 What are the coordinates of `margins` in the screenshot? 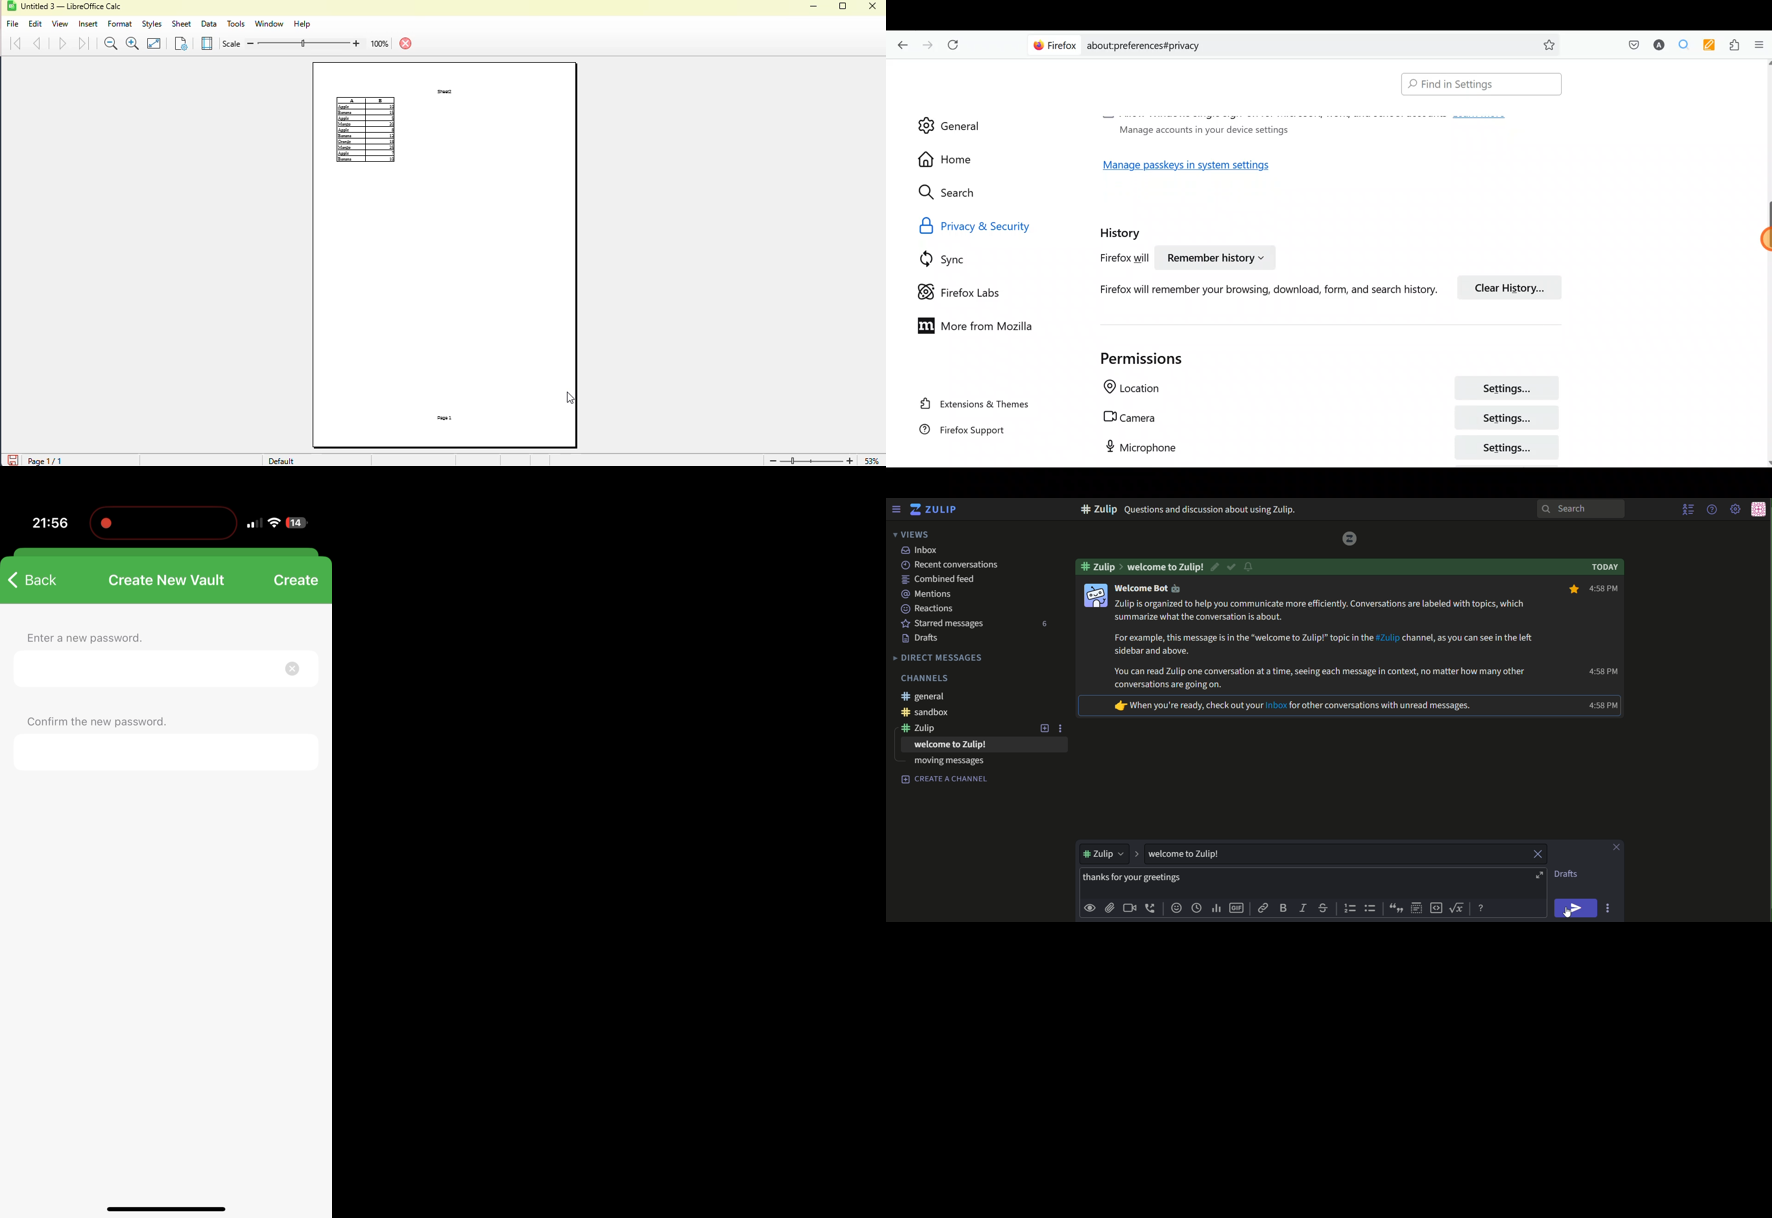 It's located at (208, 43).